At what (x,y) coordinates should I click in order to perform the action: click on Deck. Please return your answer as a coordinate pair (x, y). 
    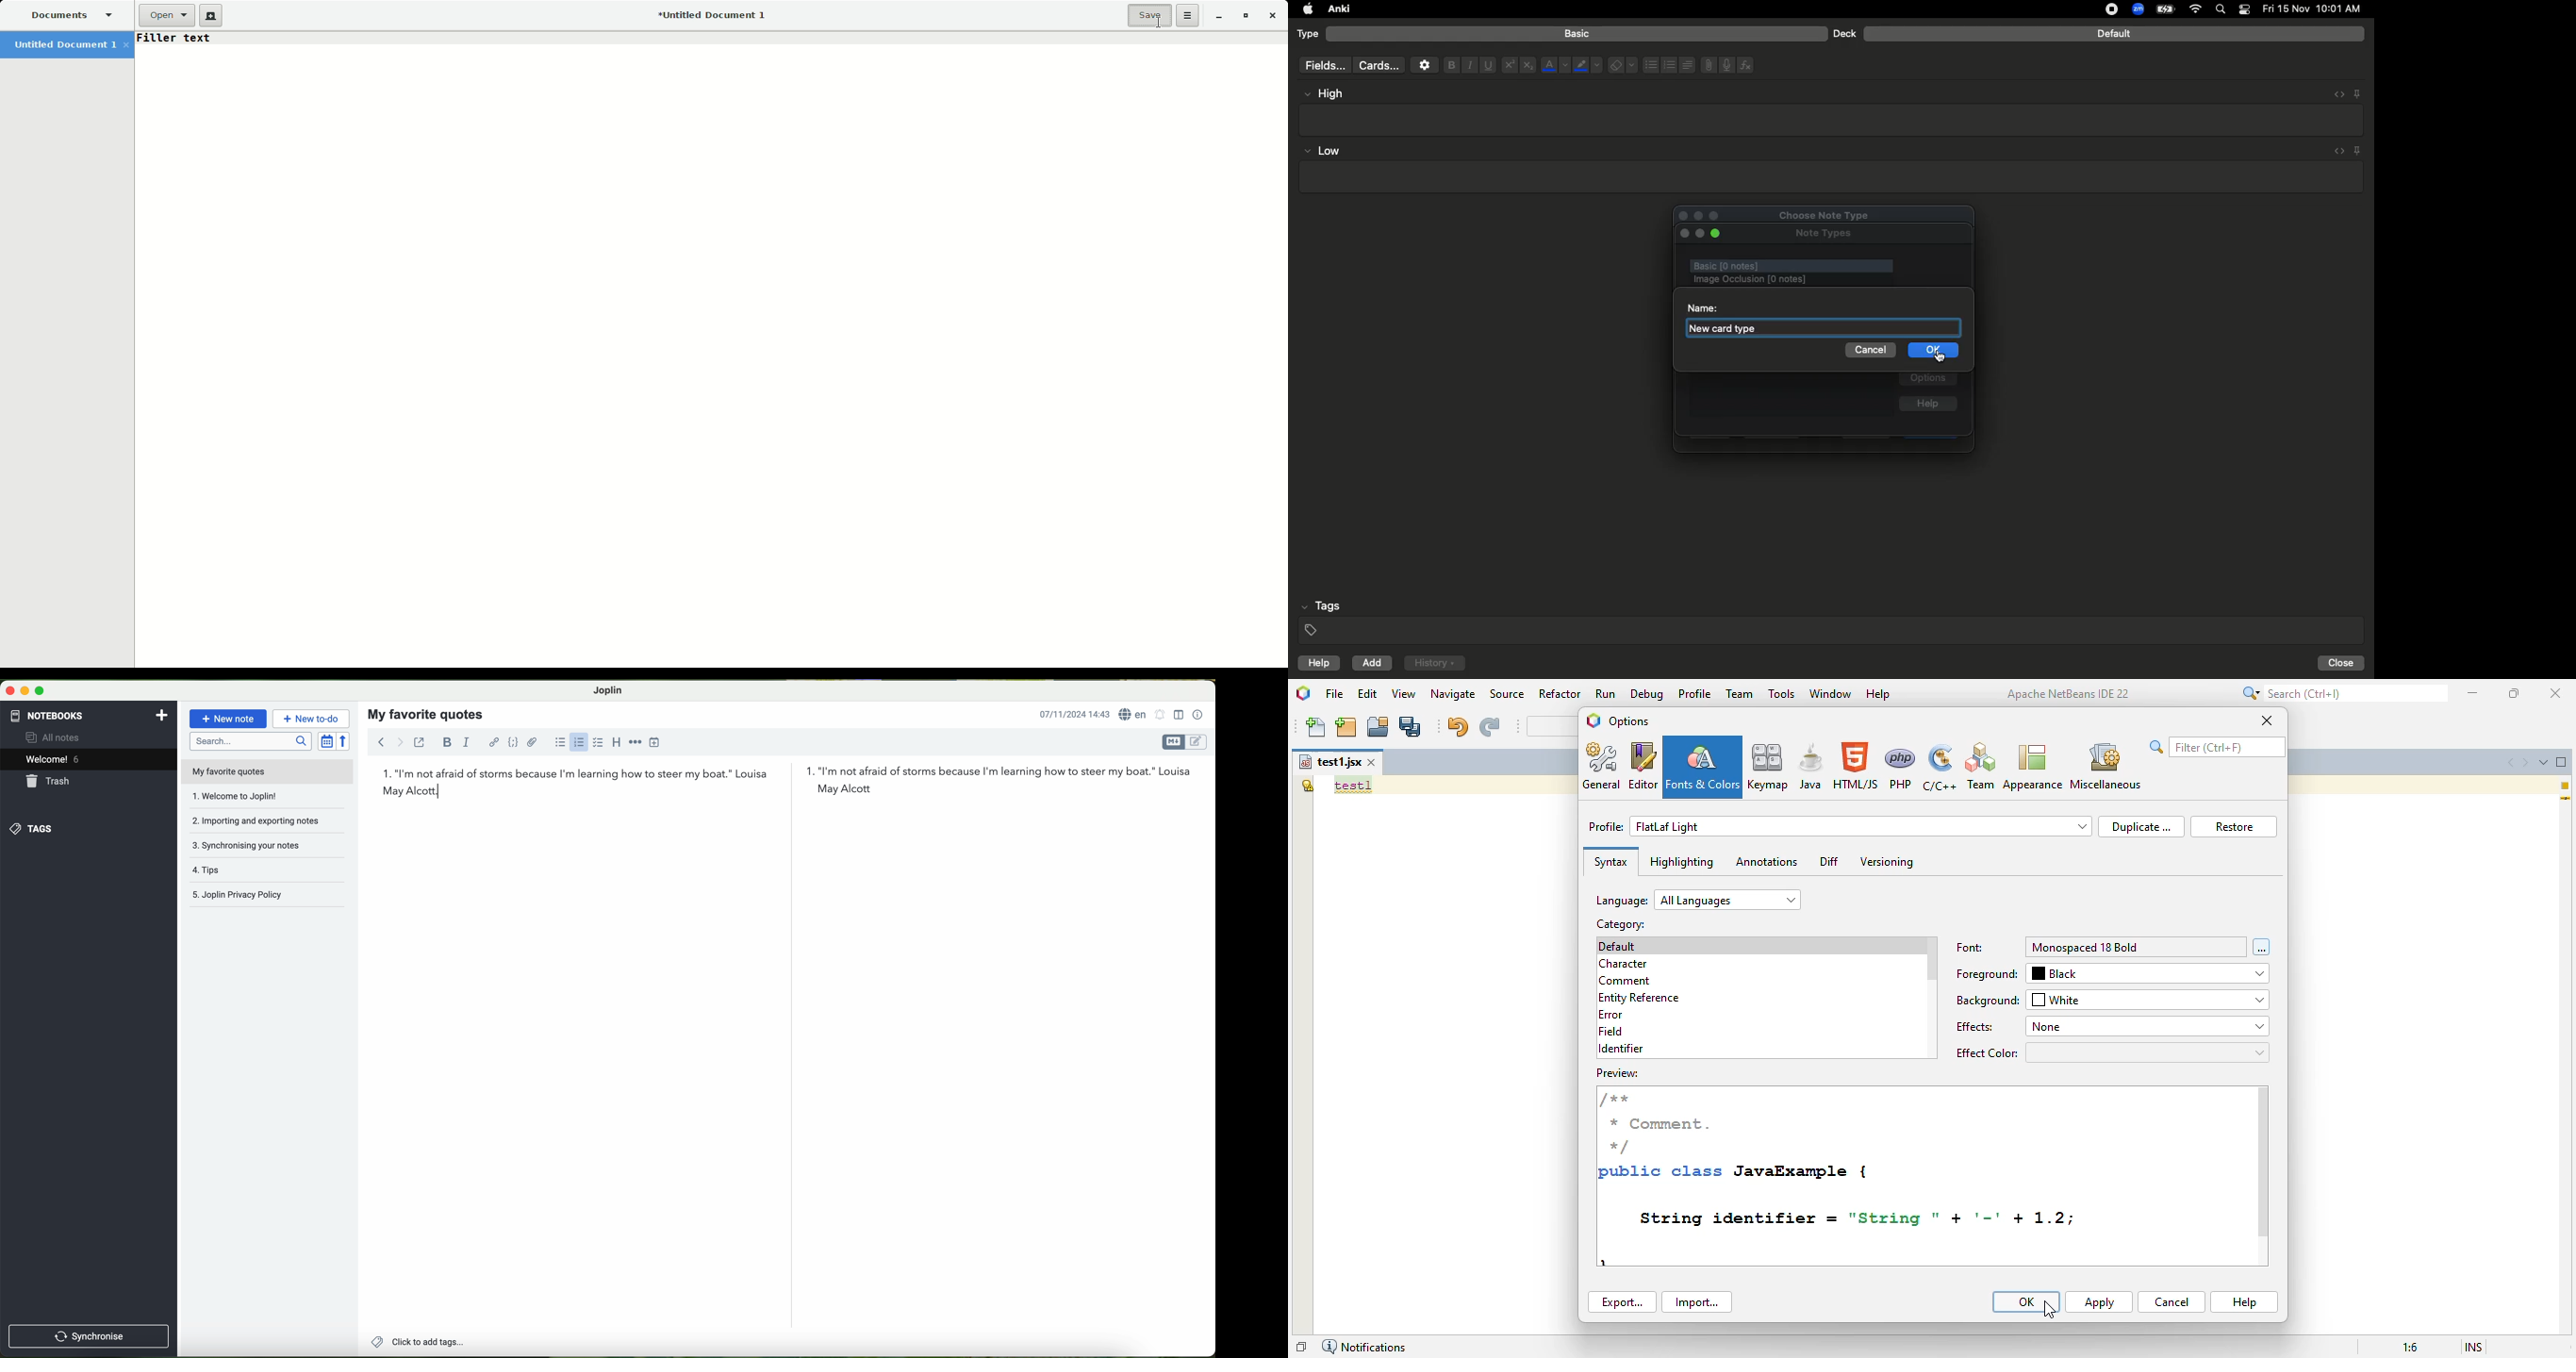
    Looking at the image, I should click on (1844, 33).